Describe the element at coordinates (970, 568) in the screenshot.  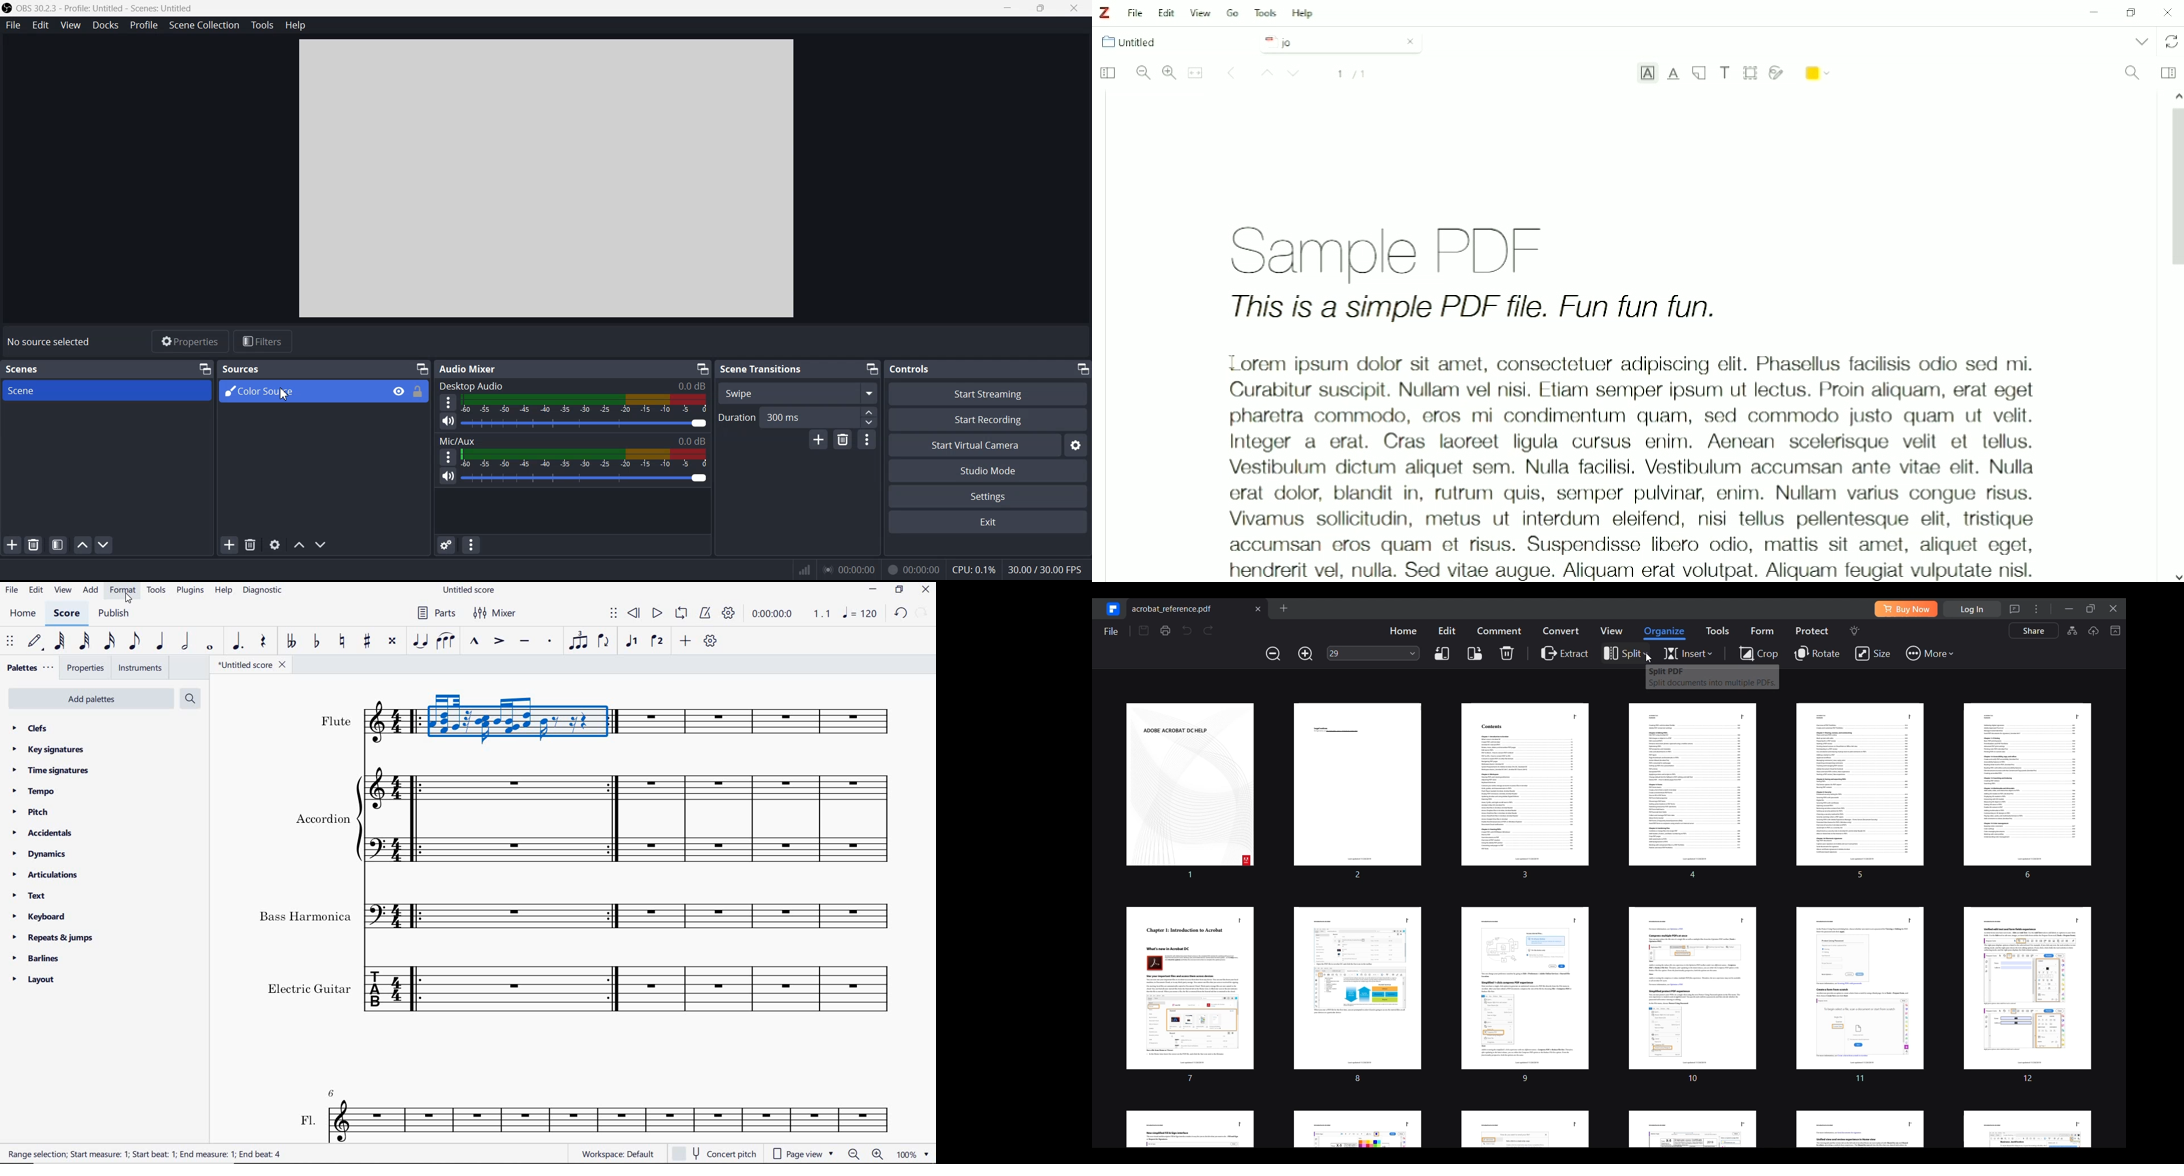
I see `CPU: 0.1%` at that location.